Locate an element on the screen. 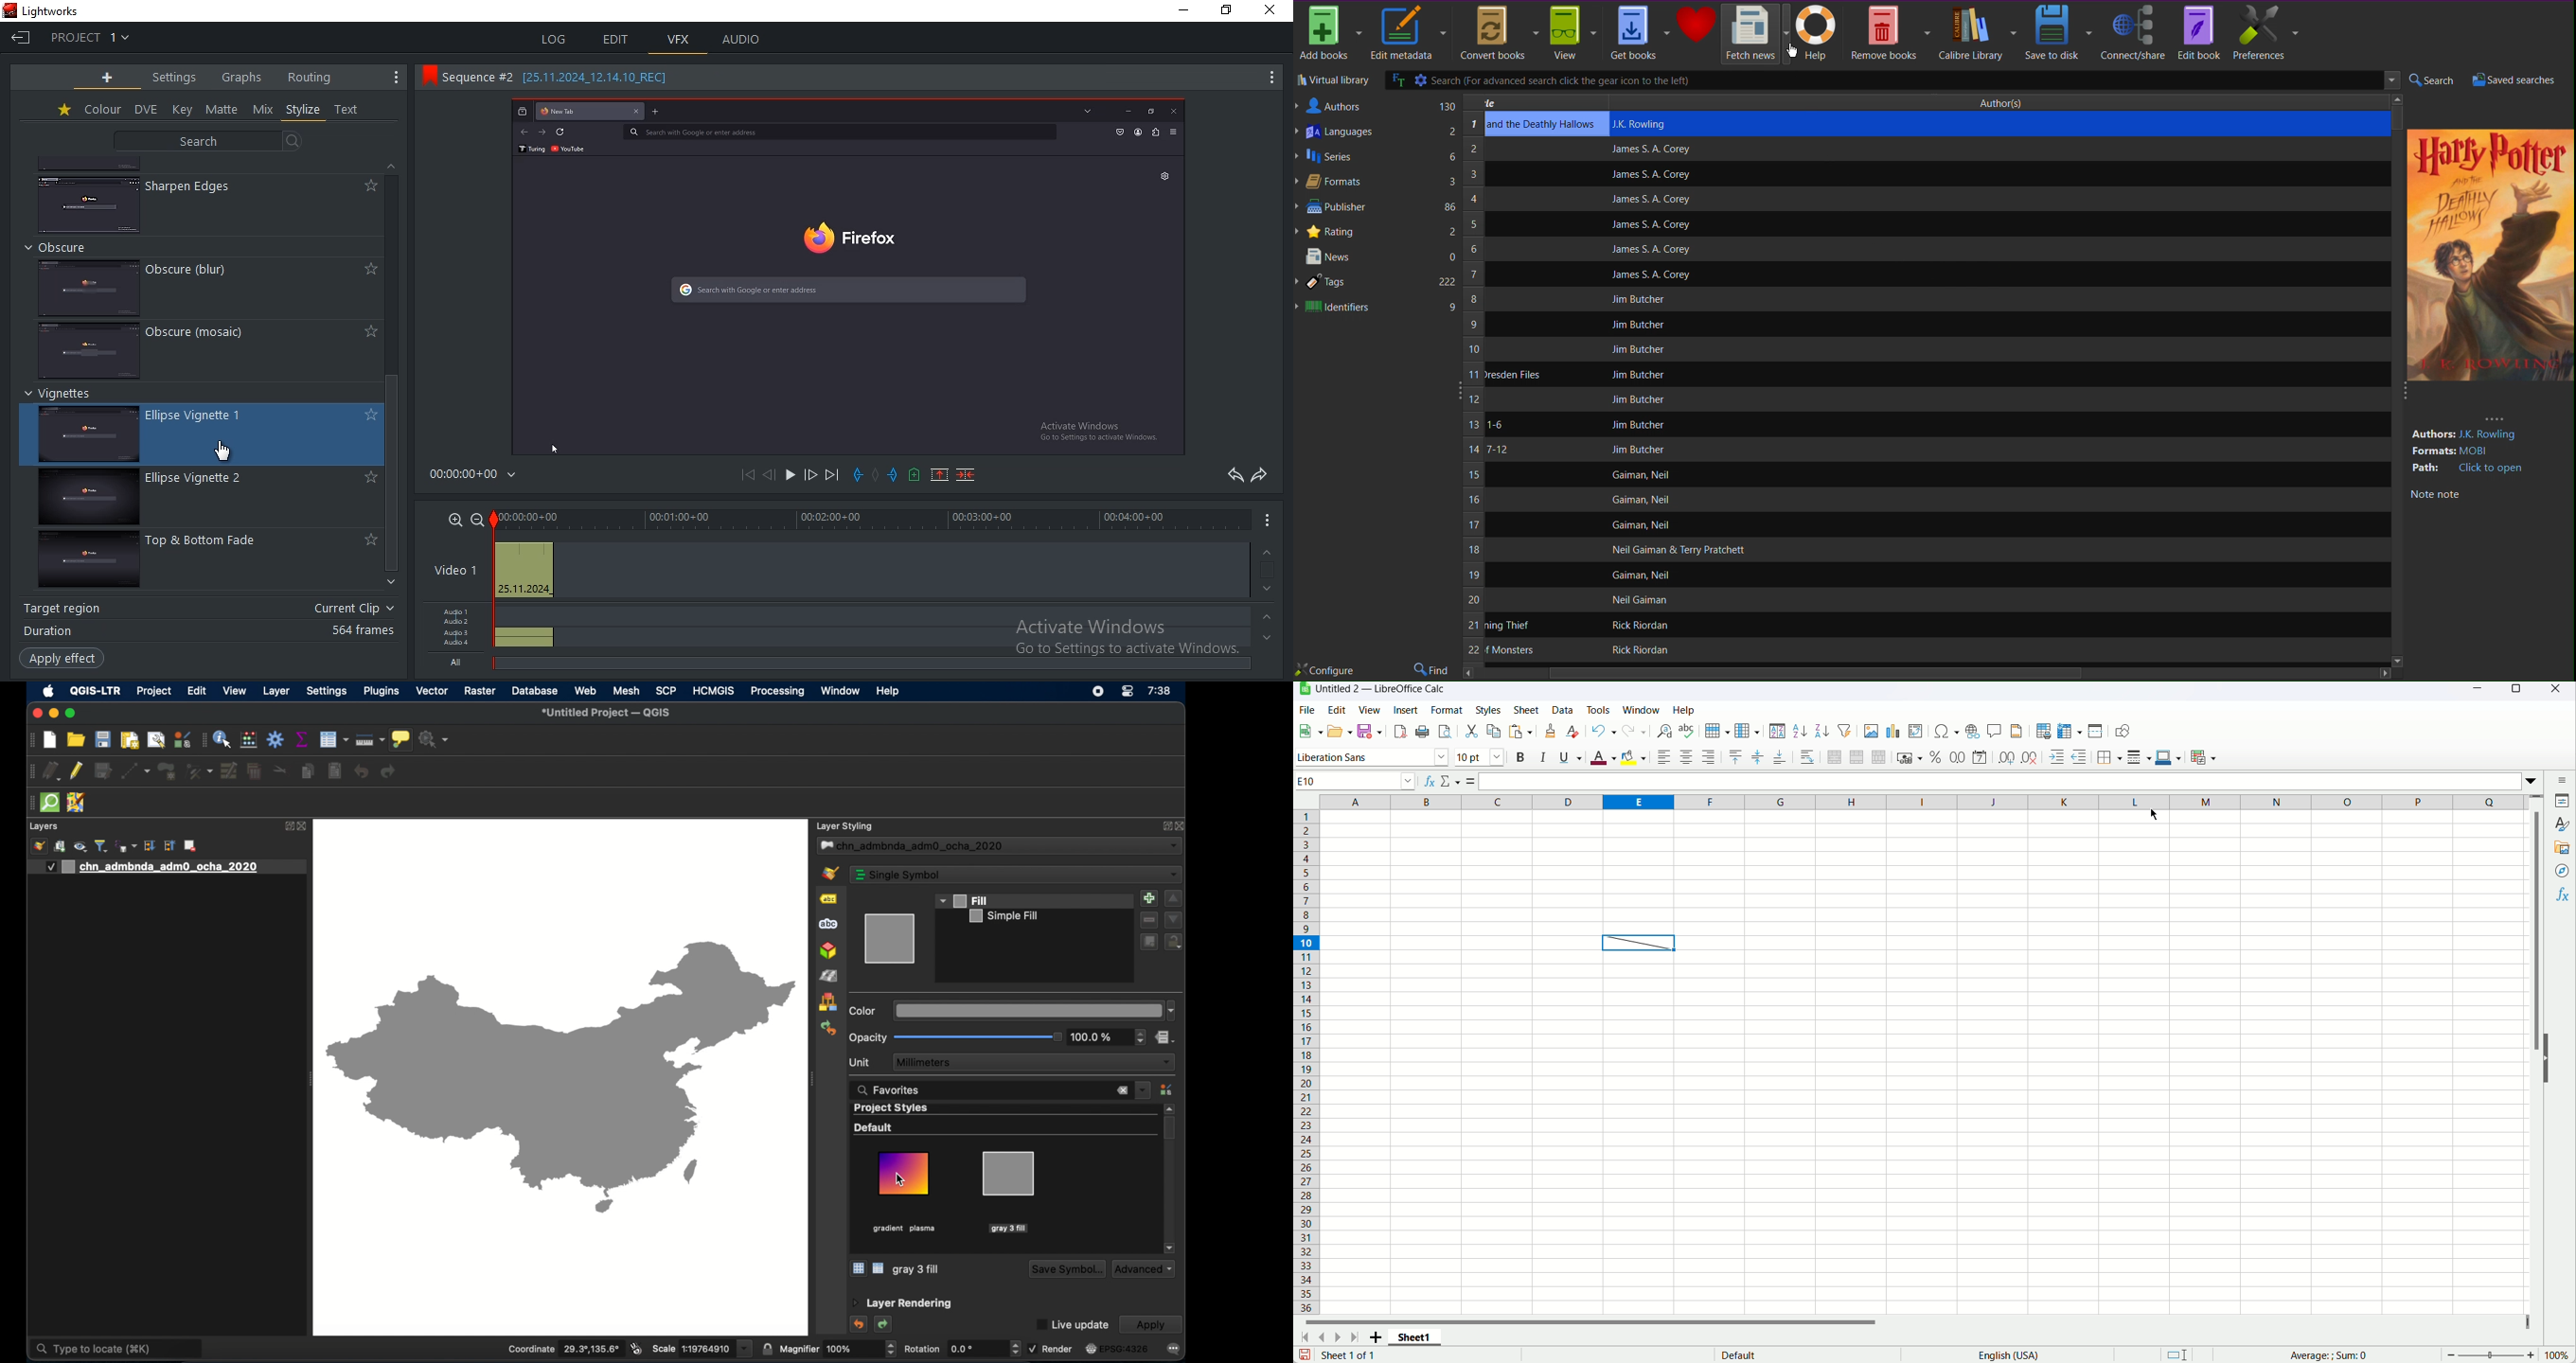 This screenshot has height=1372, width=2576. redo is located at coordinates (884, 1325).